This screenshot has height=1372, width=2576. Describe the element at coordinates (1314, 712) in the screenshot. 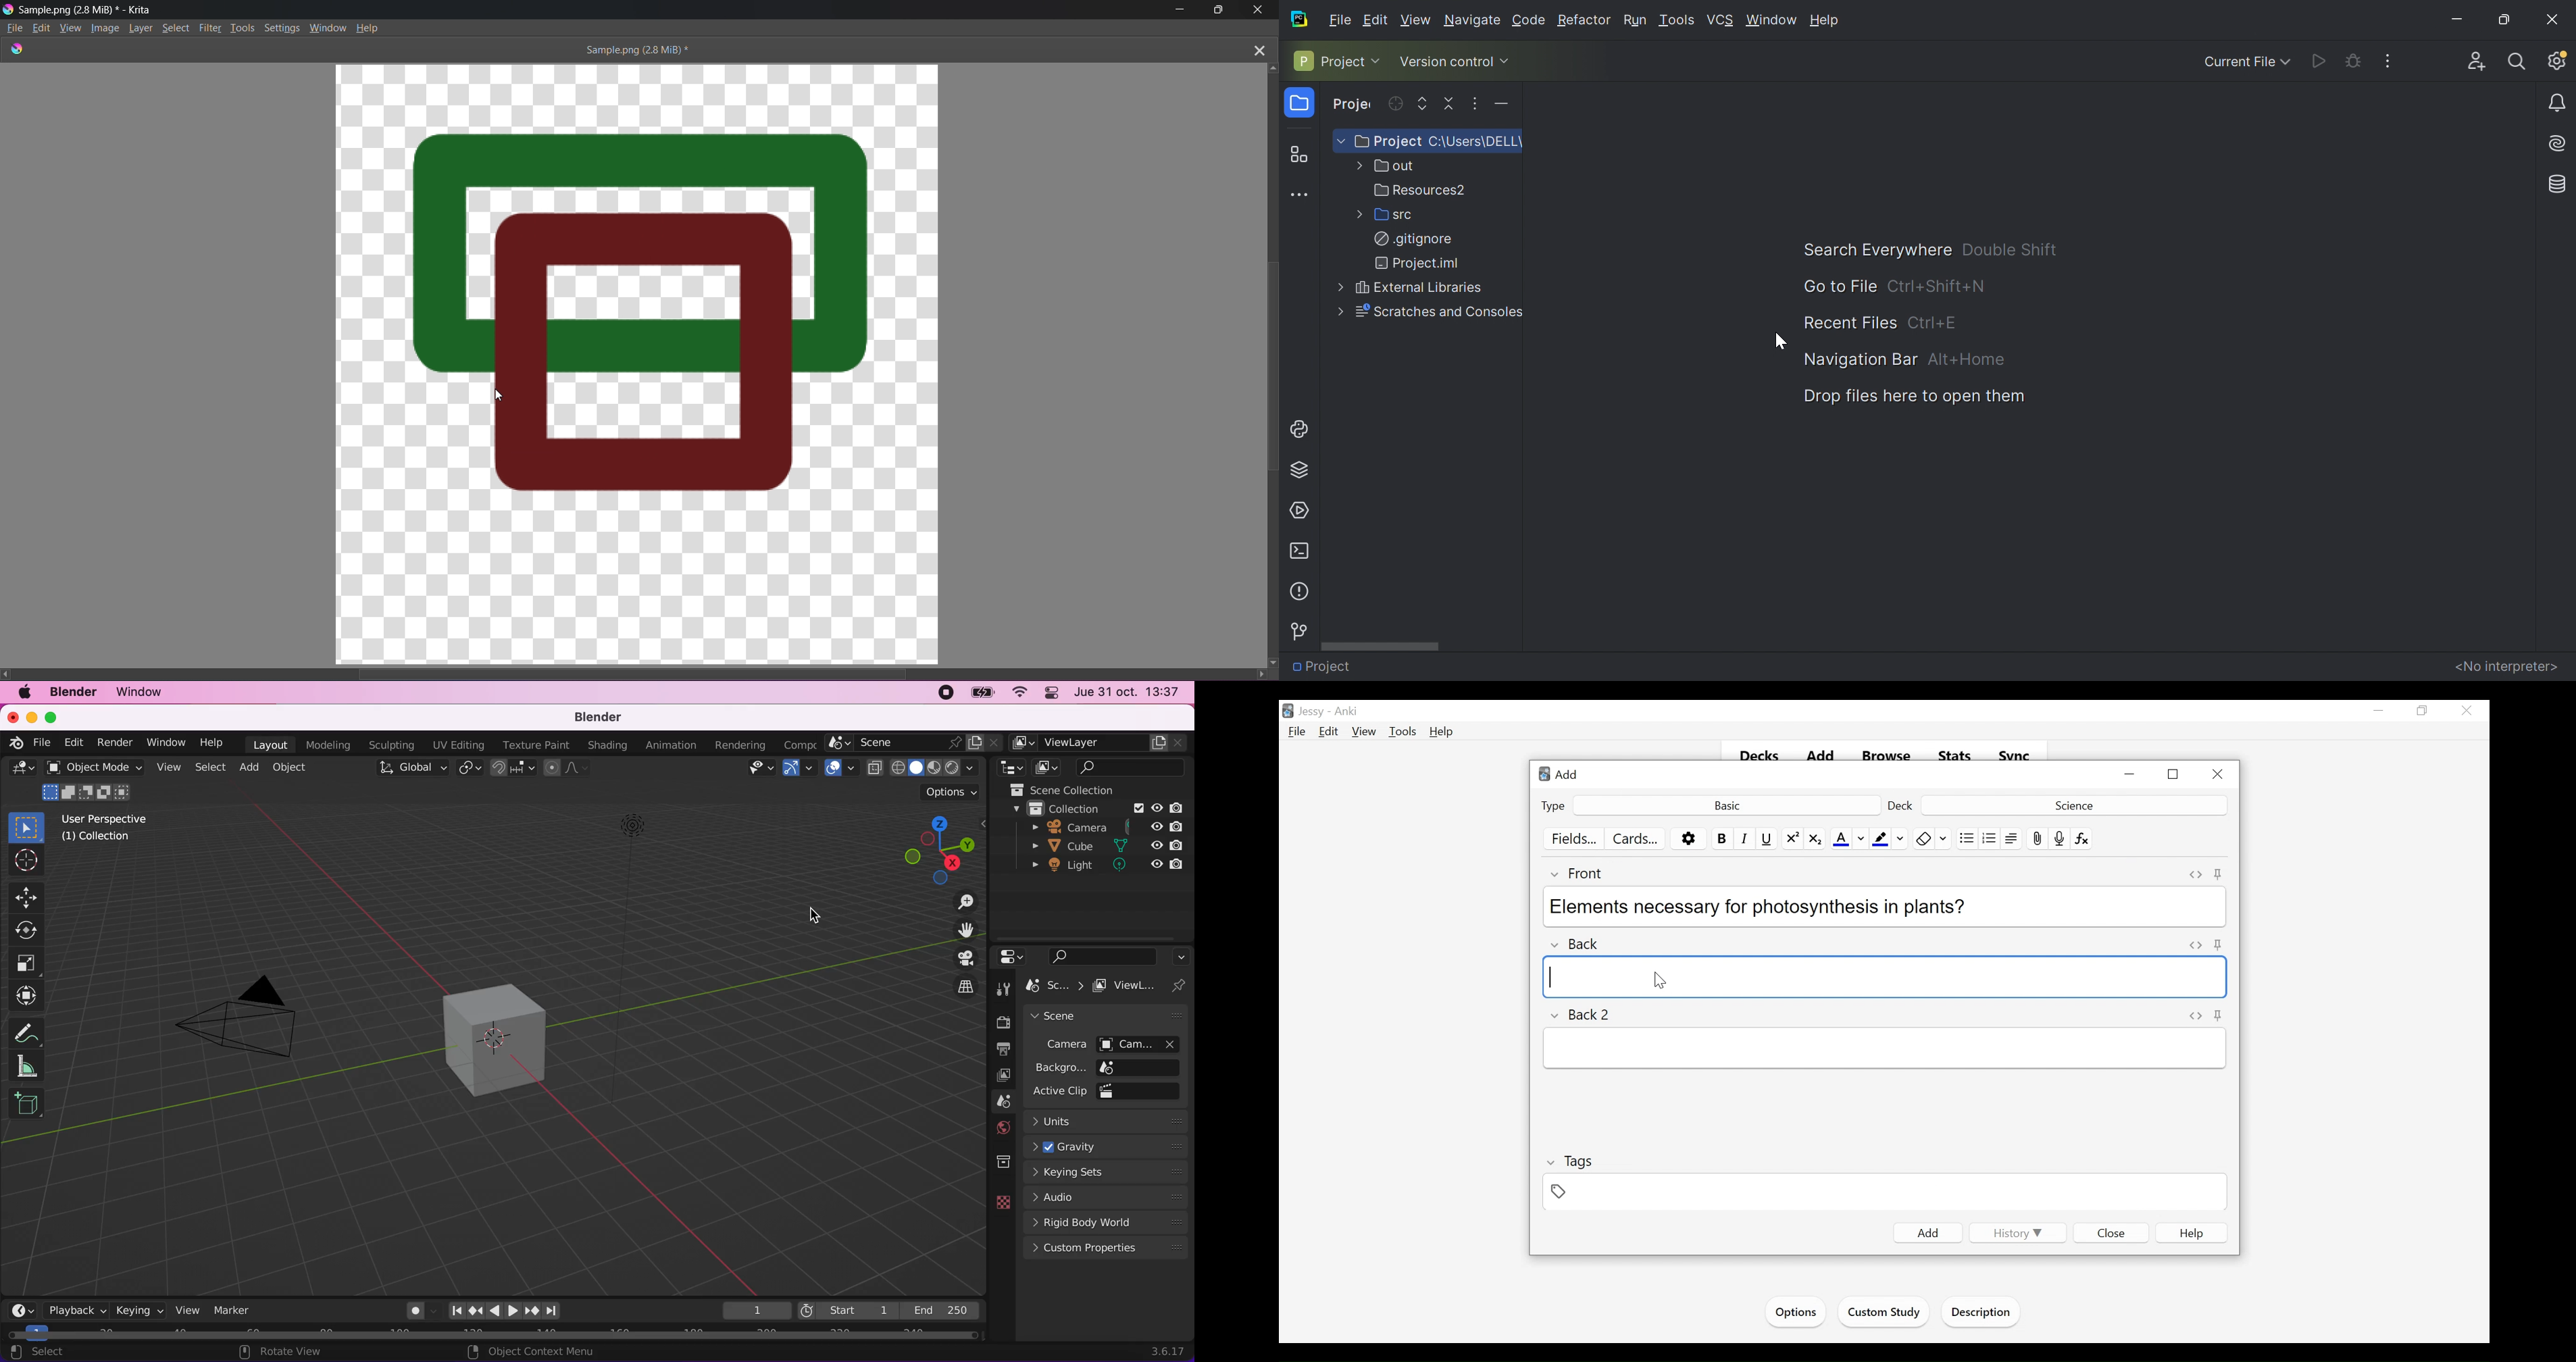

I see `User Name` at that location.